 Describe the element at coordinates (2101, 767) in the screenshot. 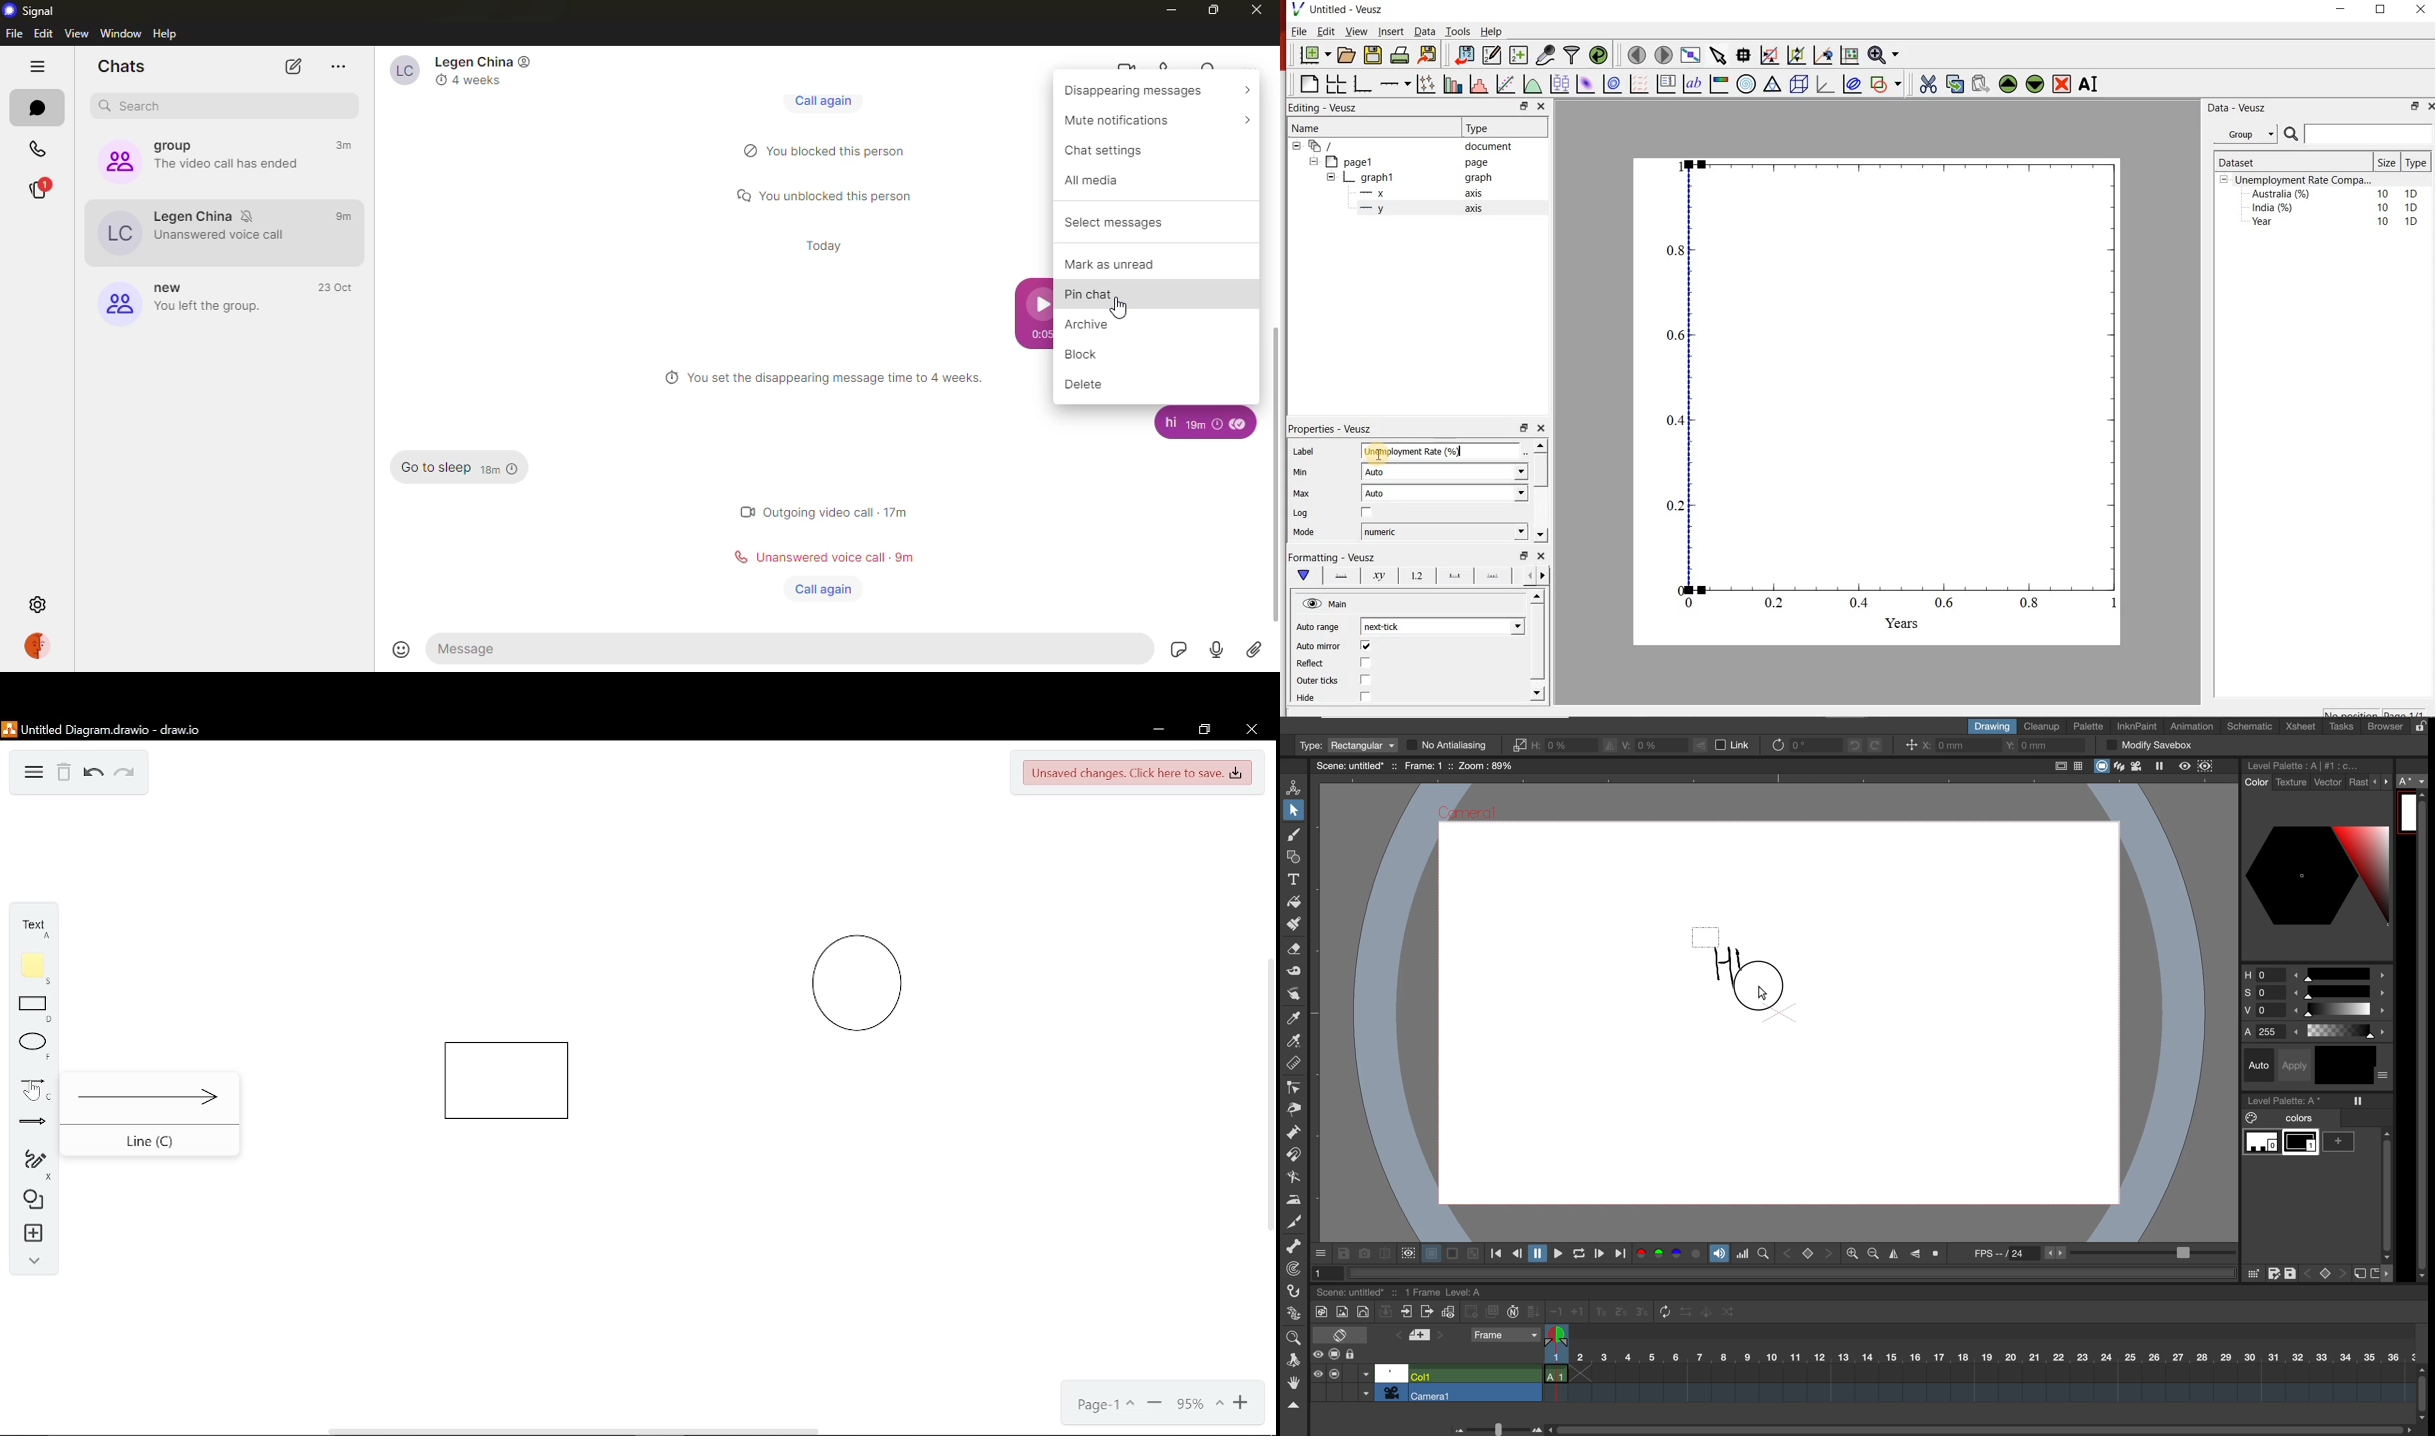

I see `camera stand view` at that location.